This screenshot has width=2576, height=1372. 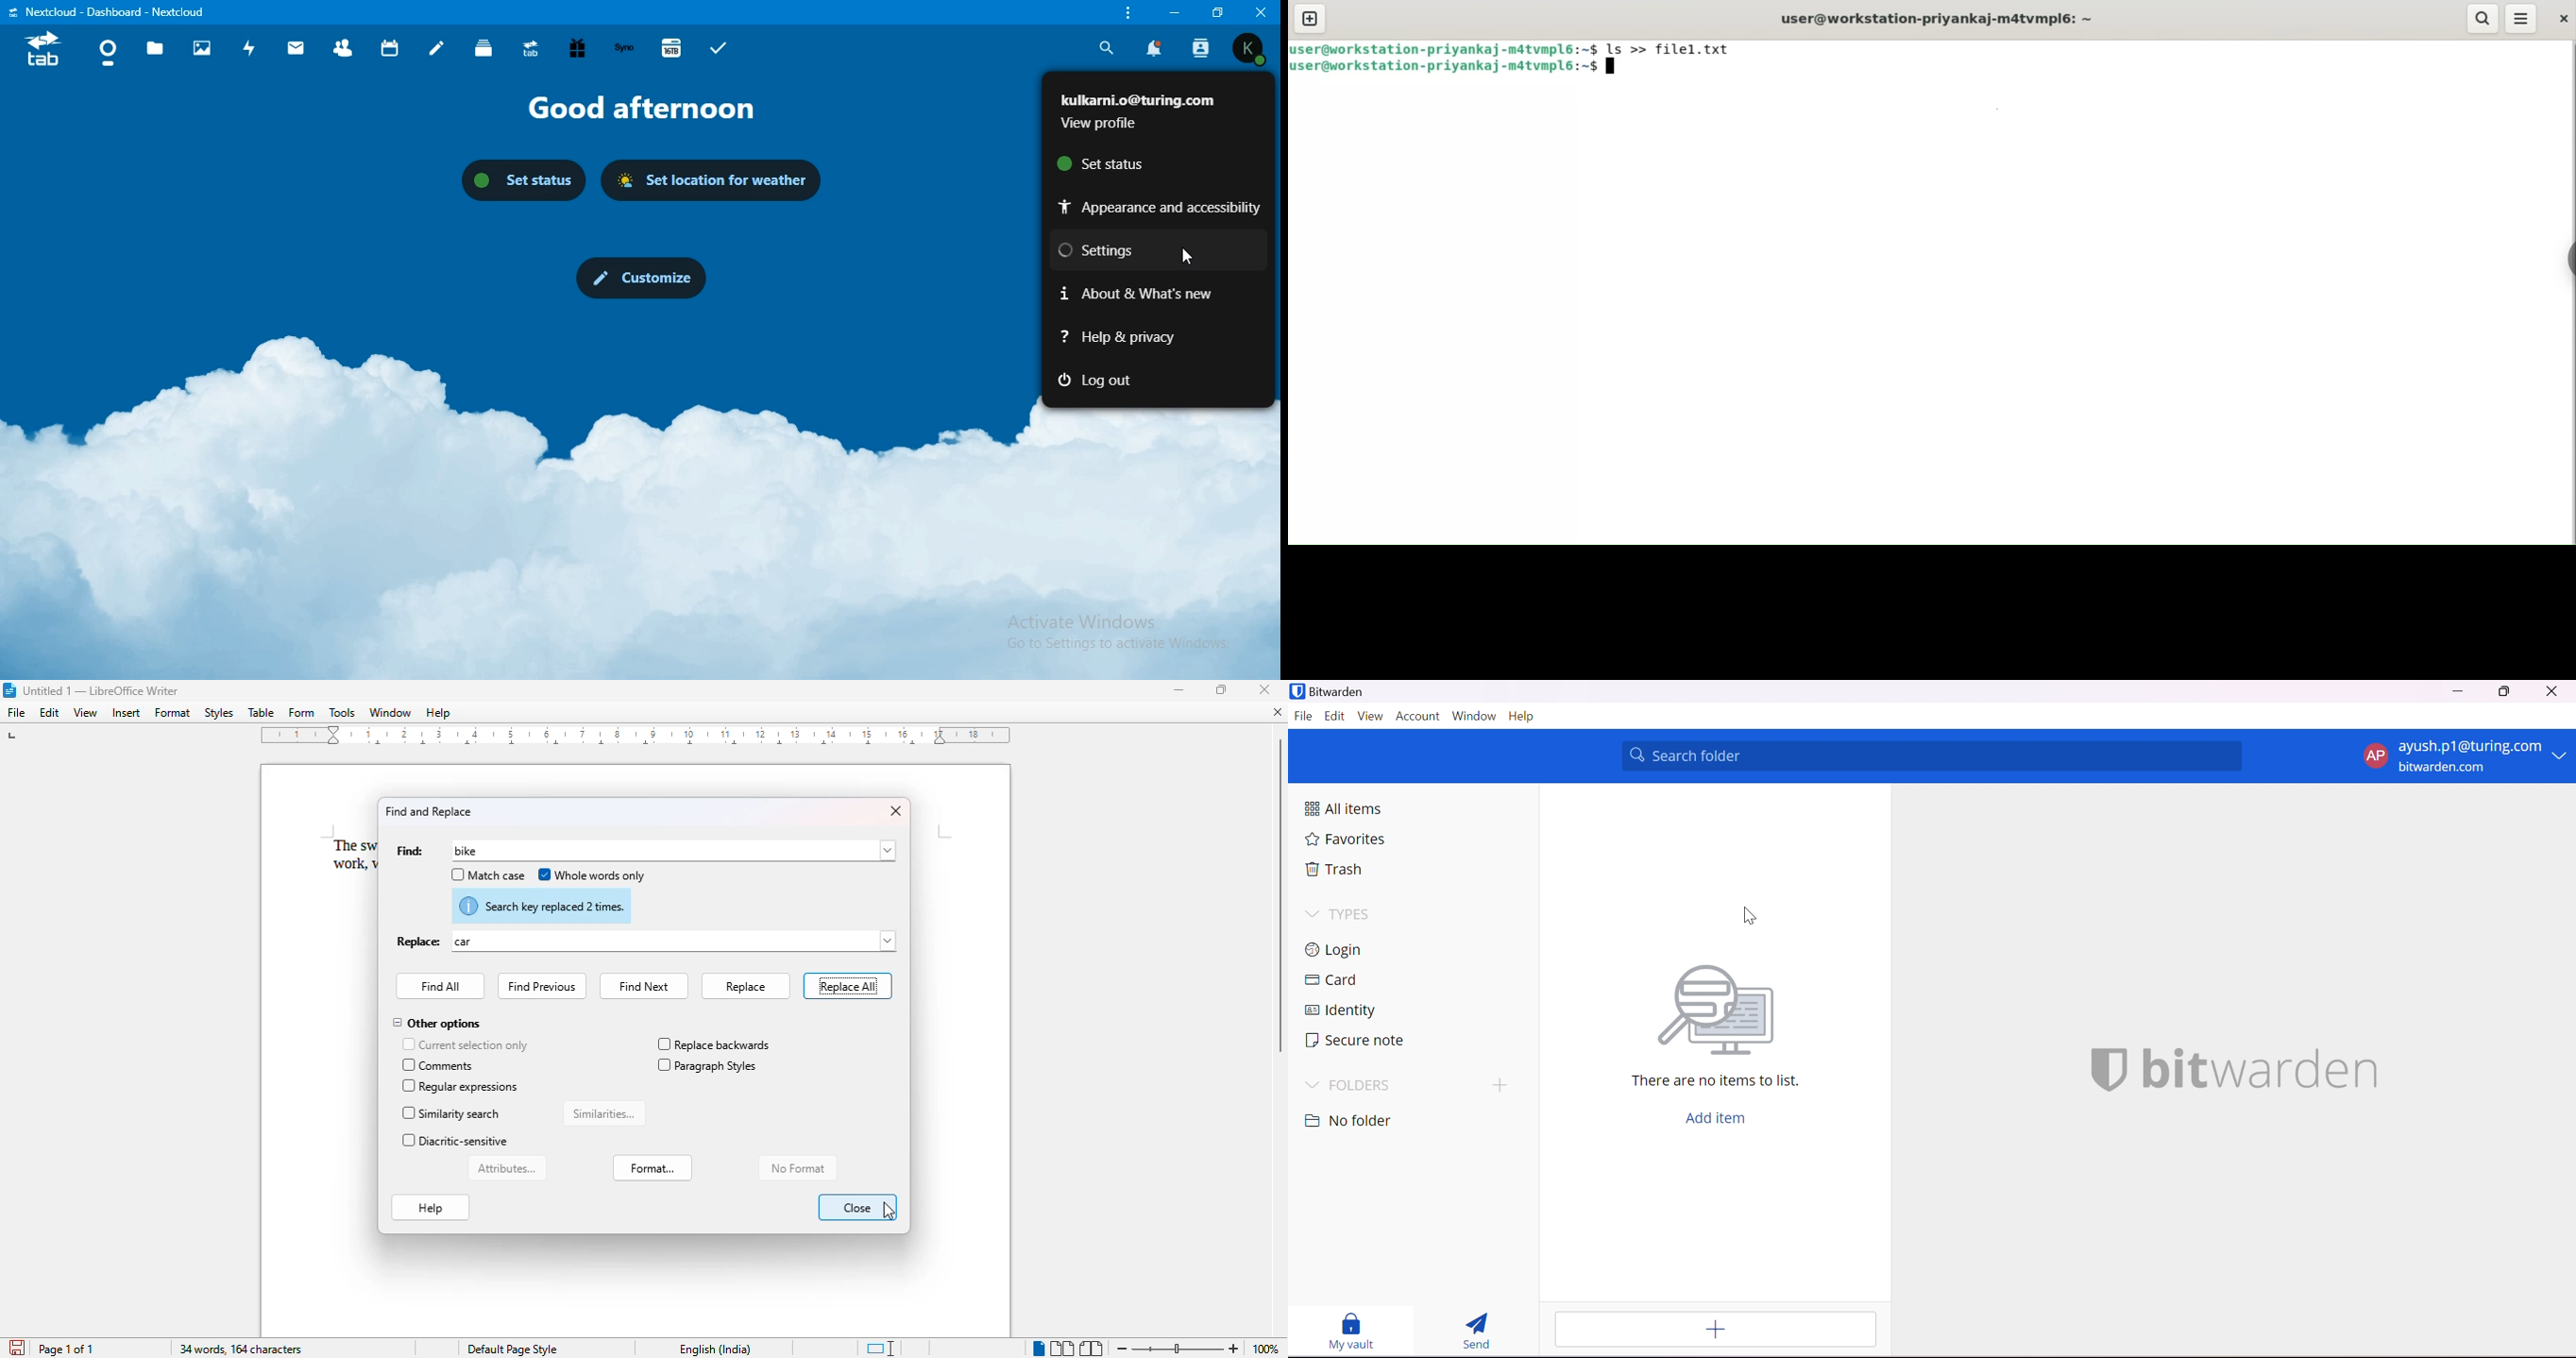 I want to click on search contact, so click(x=1203, y=48).